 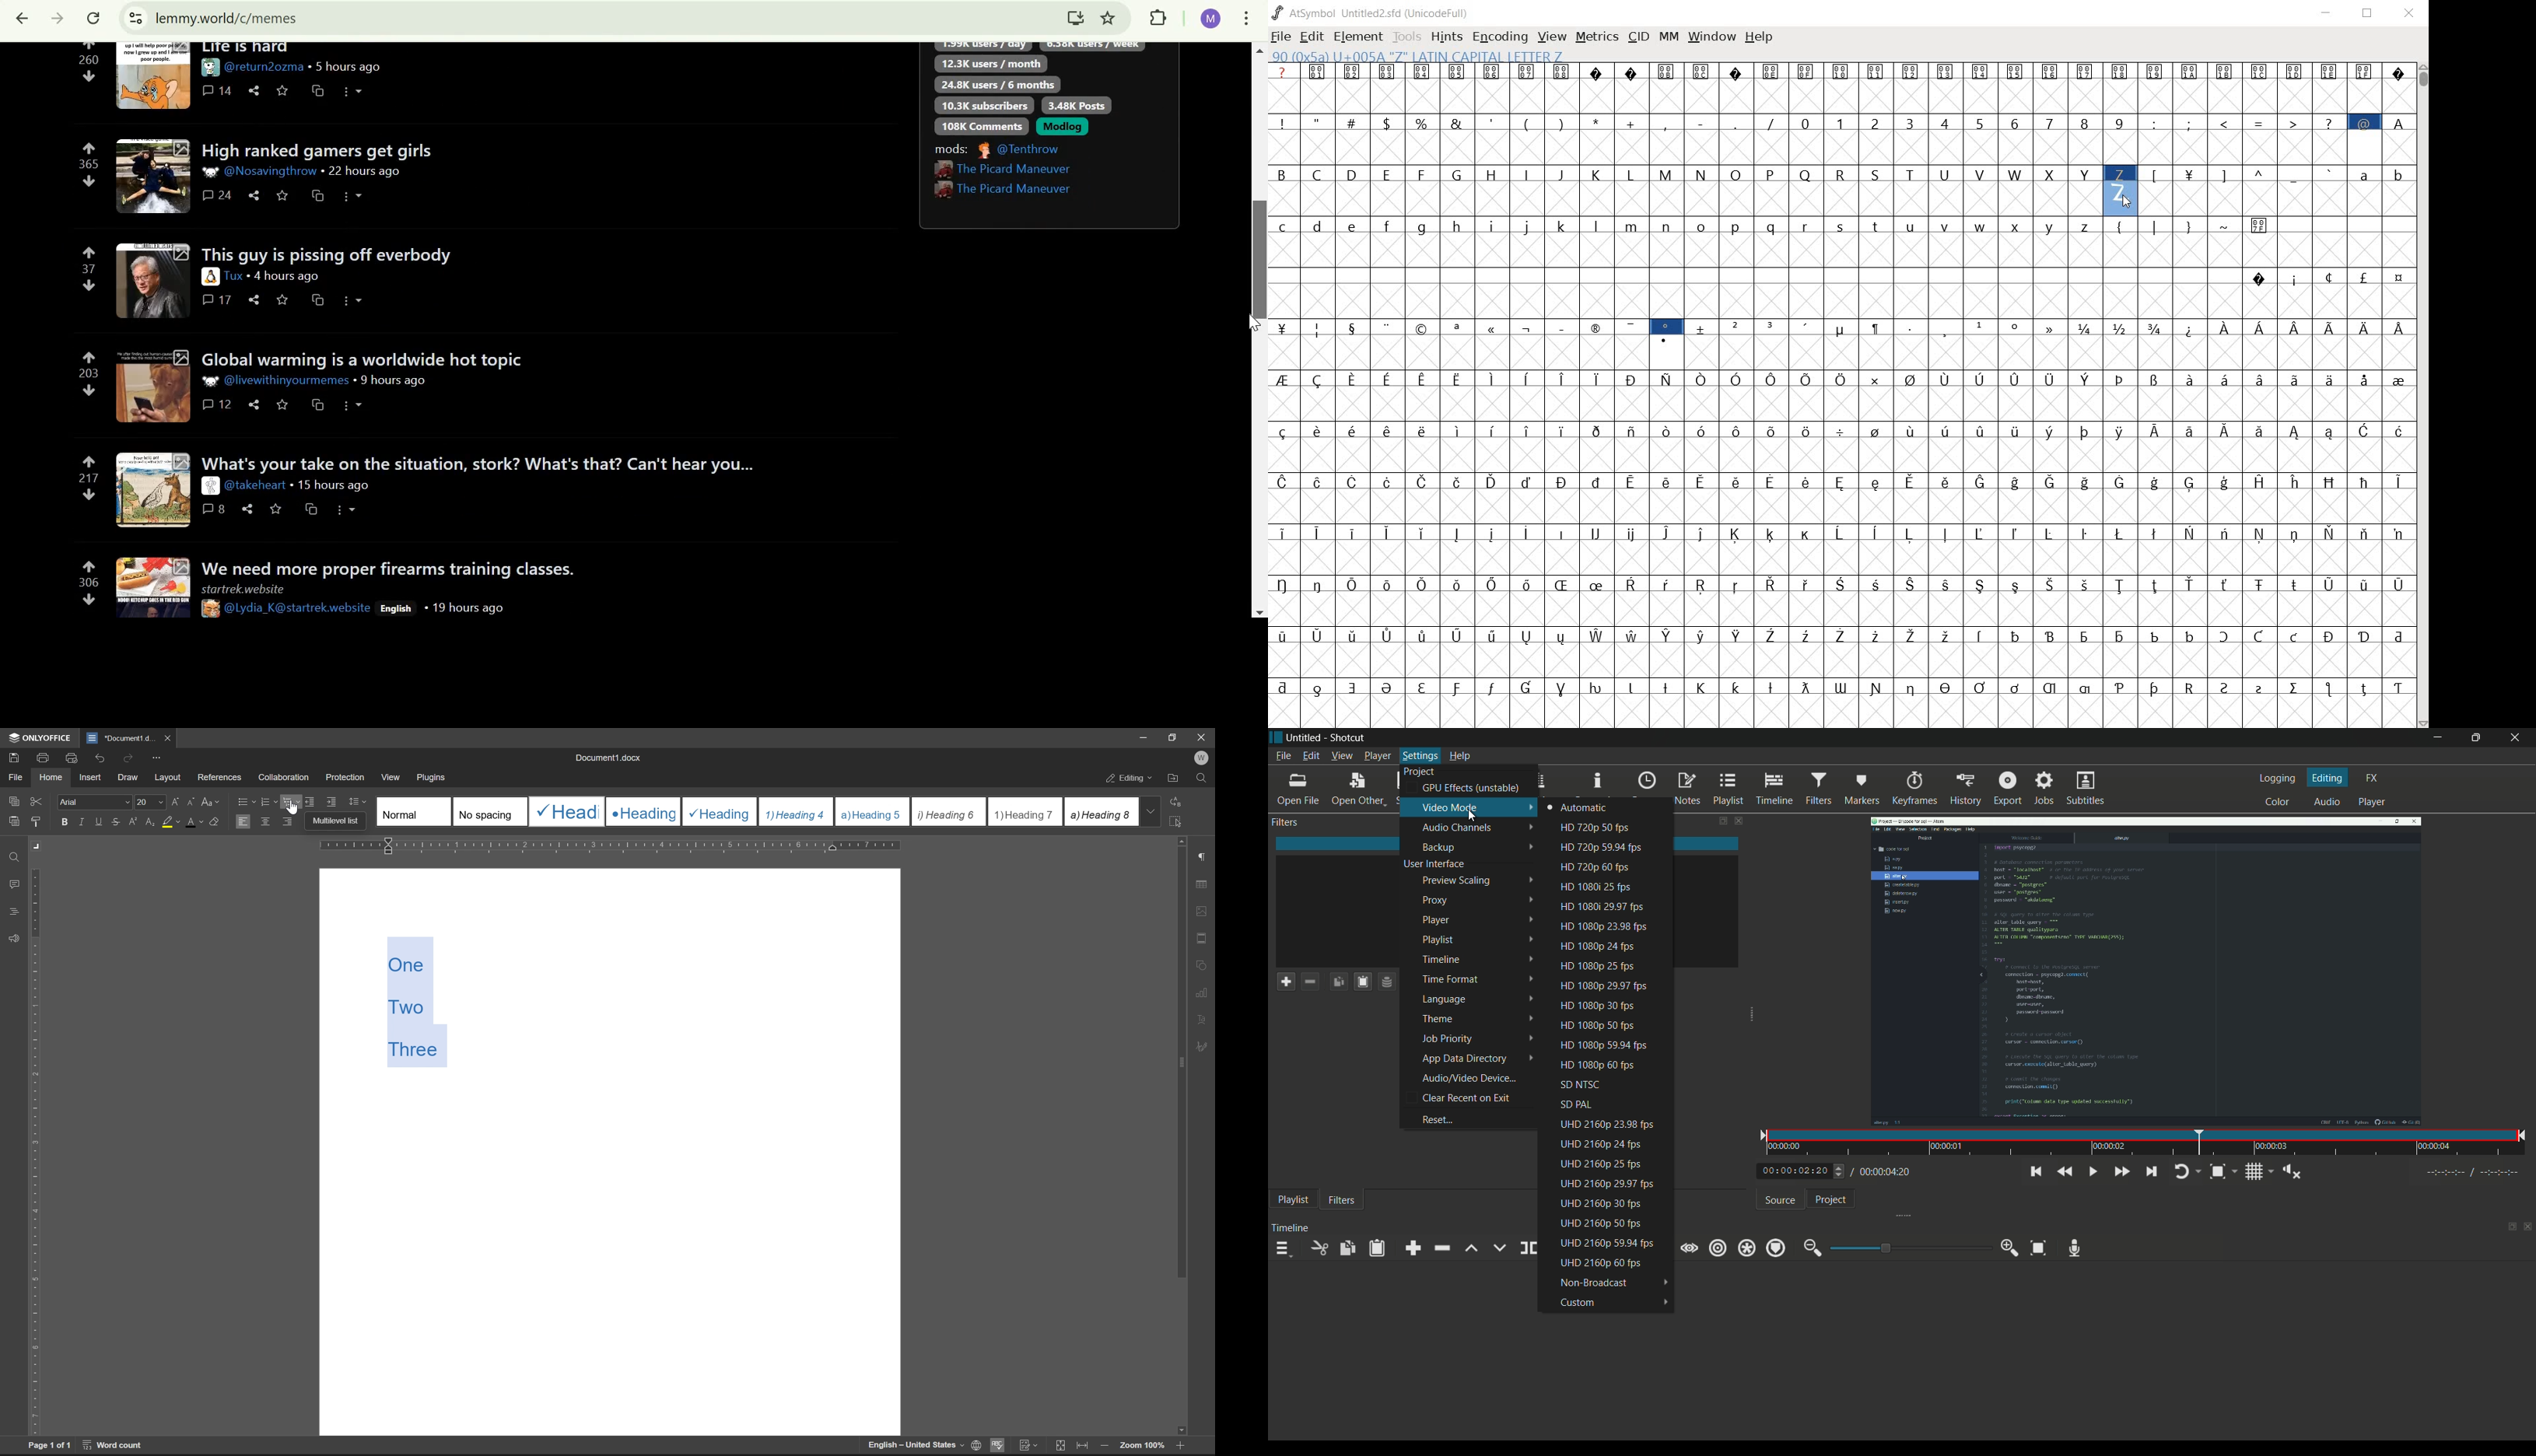 What do you see at coordinates (283, 403) in the screenshot?
I see `save` at bounding box center [283, 403].